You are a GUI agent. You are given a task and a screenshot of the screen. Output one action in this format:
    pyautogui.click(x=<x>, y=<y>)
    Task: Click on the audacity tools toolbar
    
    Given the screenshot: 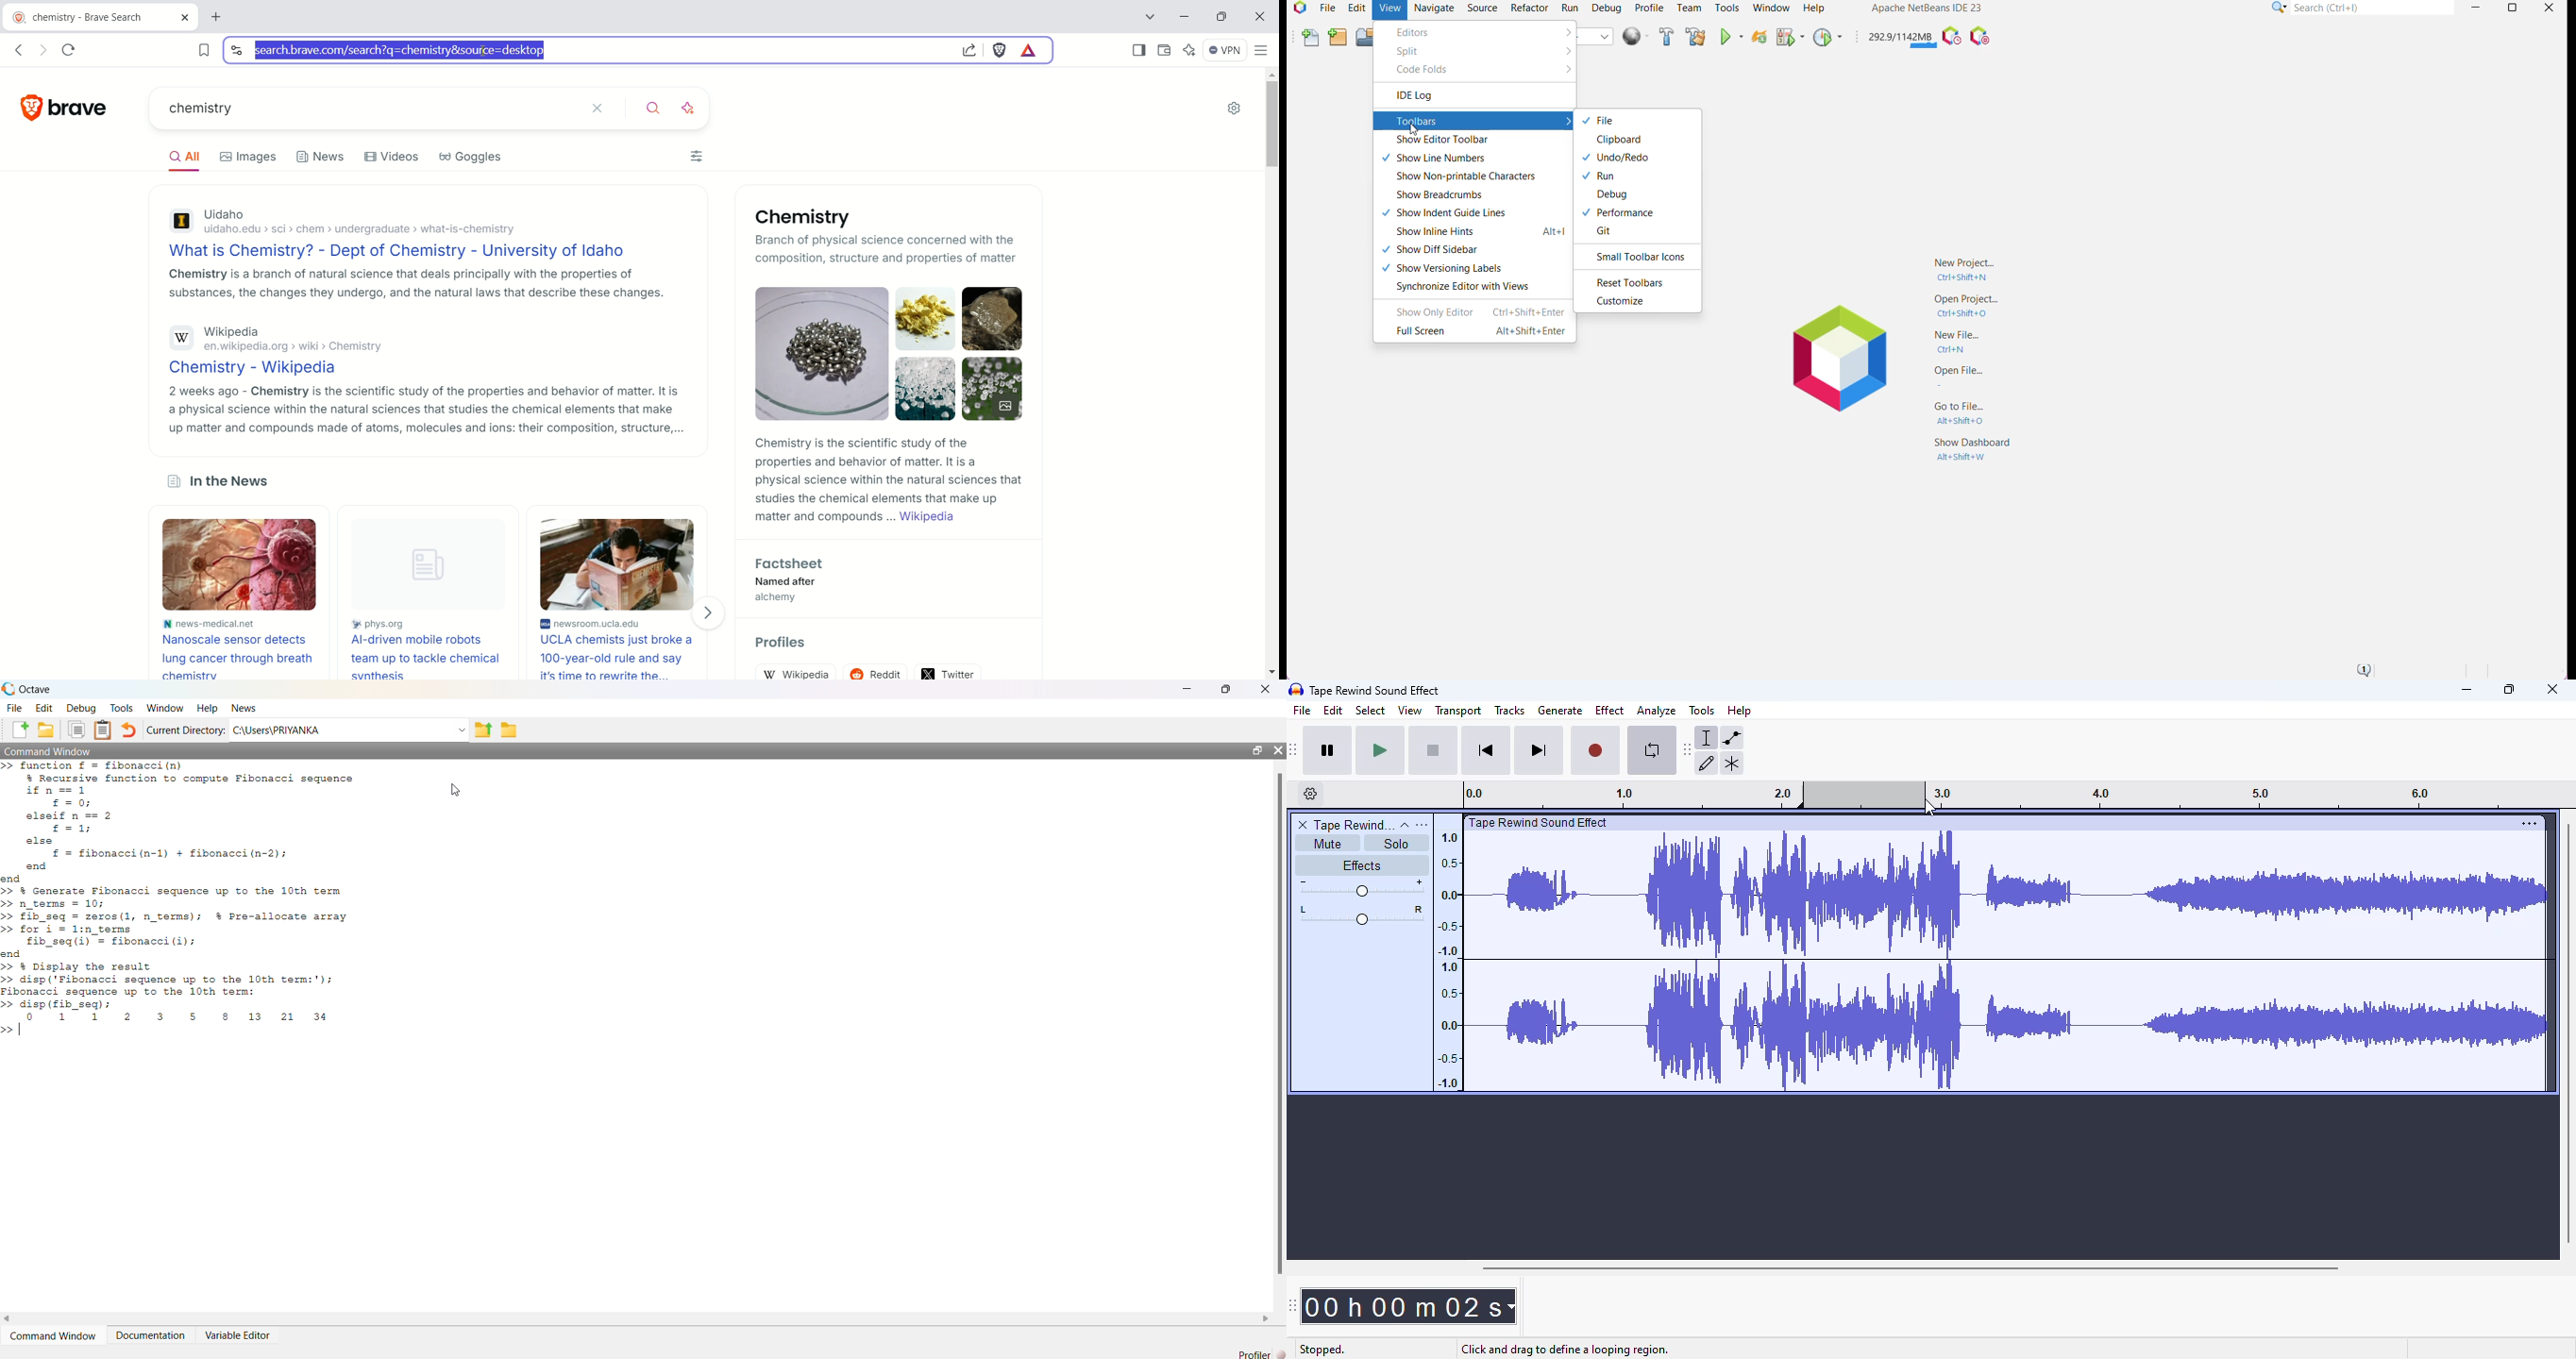 What is the action you would take?
    pyautogui.click(x=1688, y=748)
    